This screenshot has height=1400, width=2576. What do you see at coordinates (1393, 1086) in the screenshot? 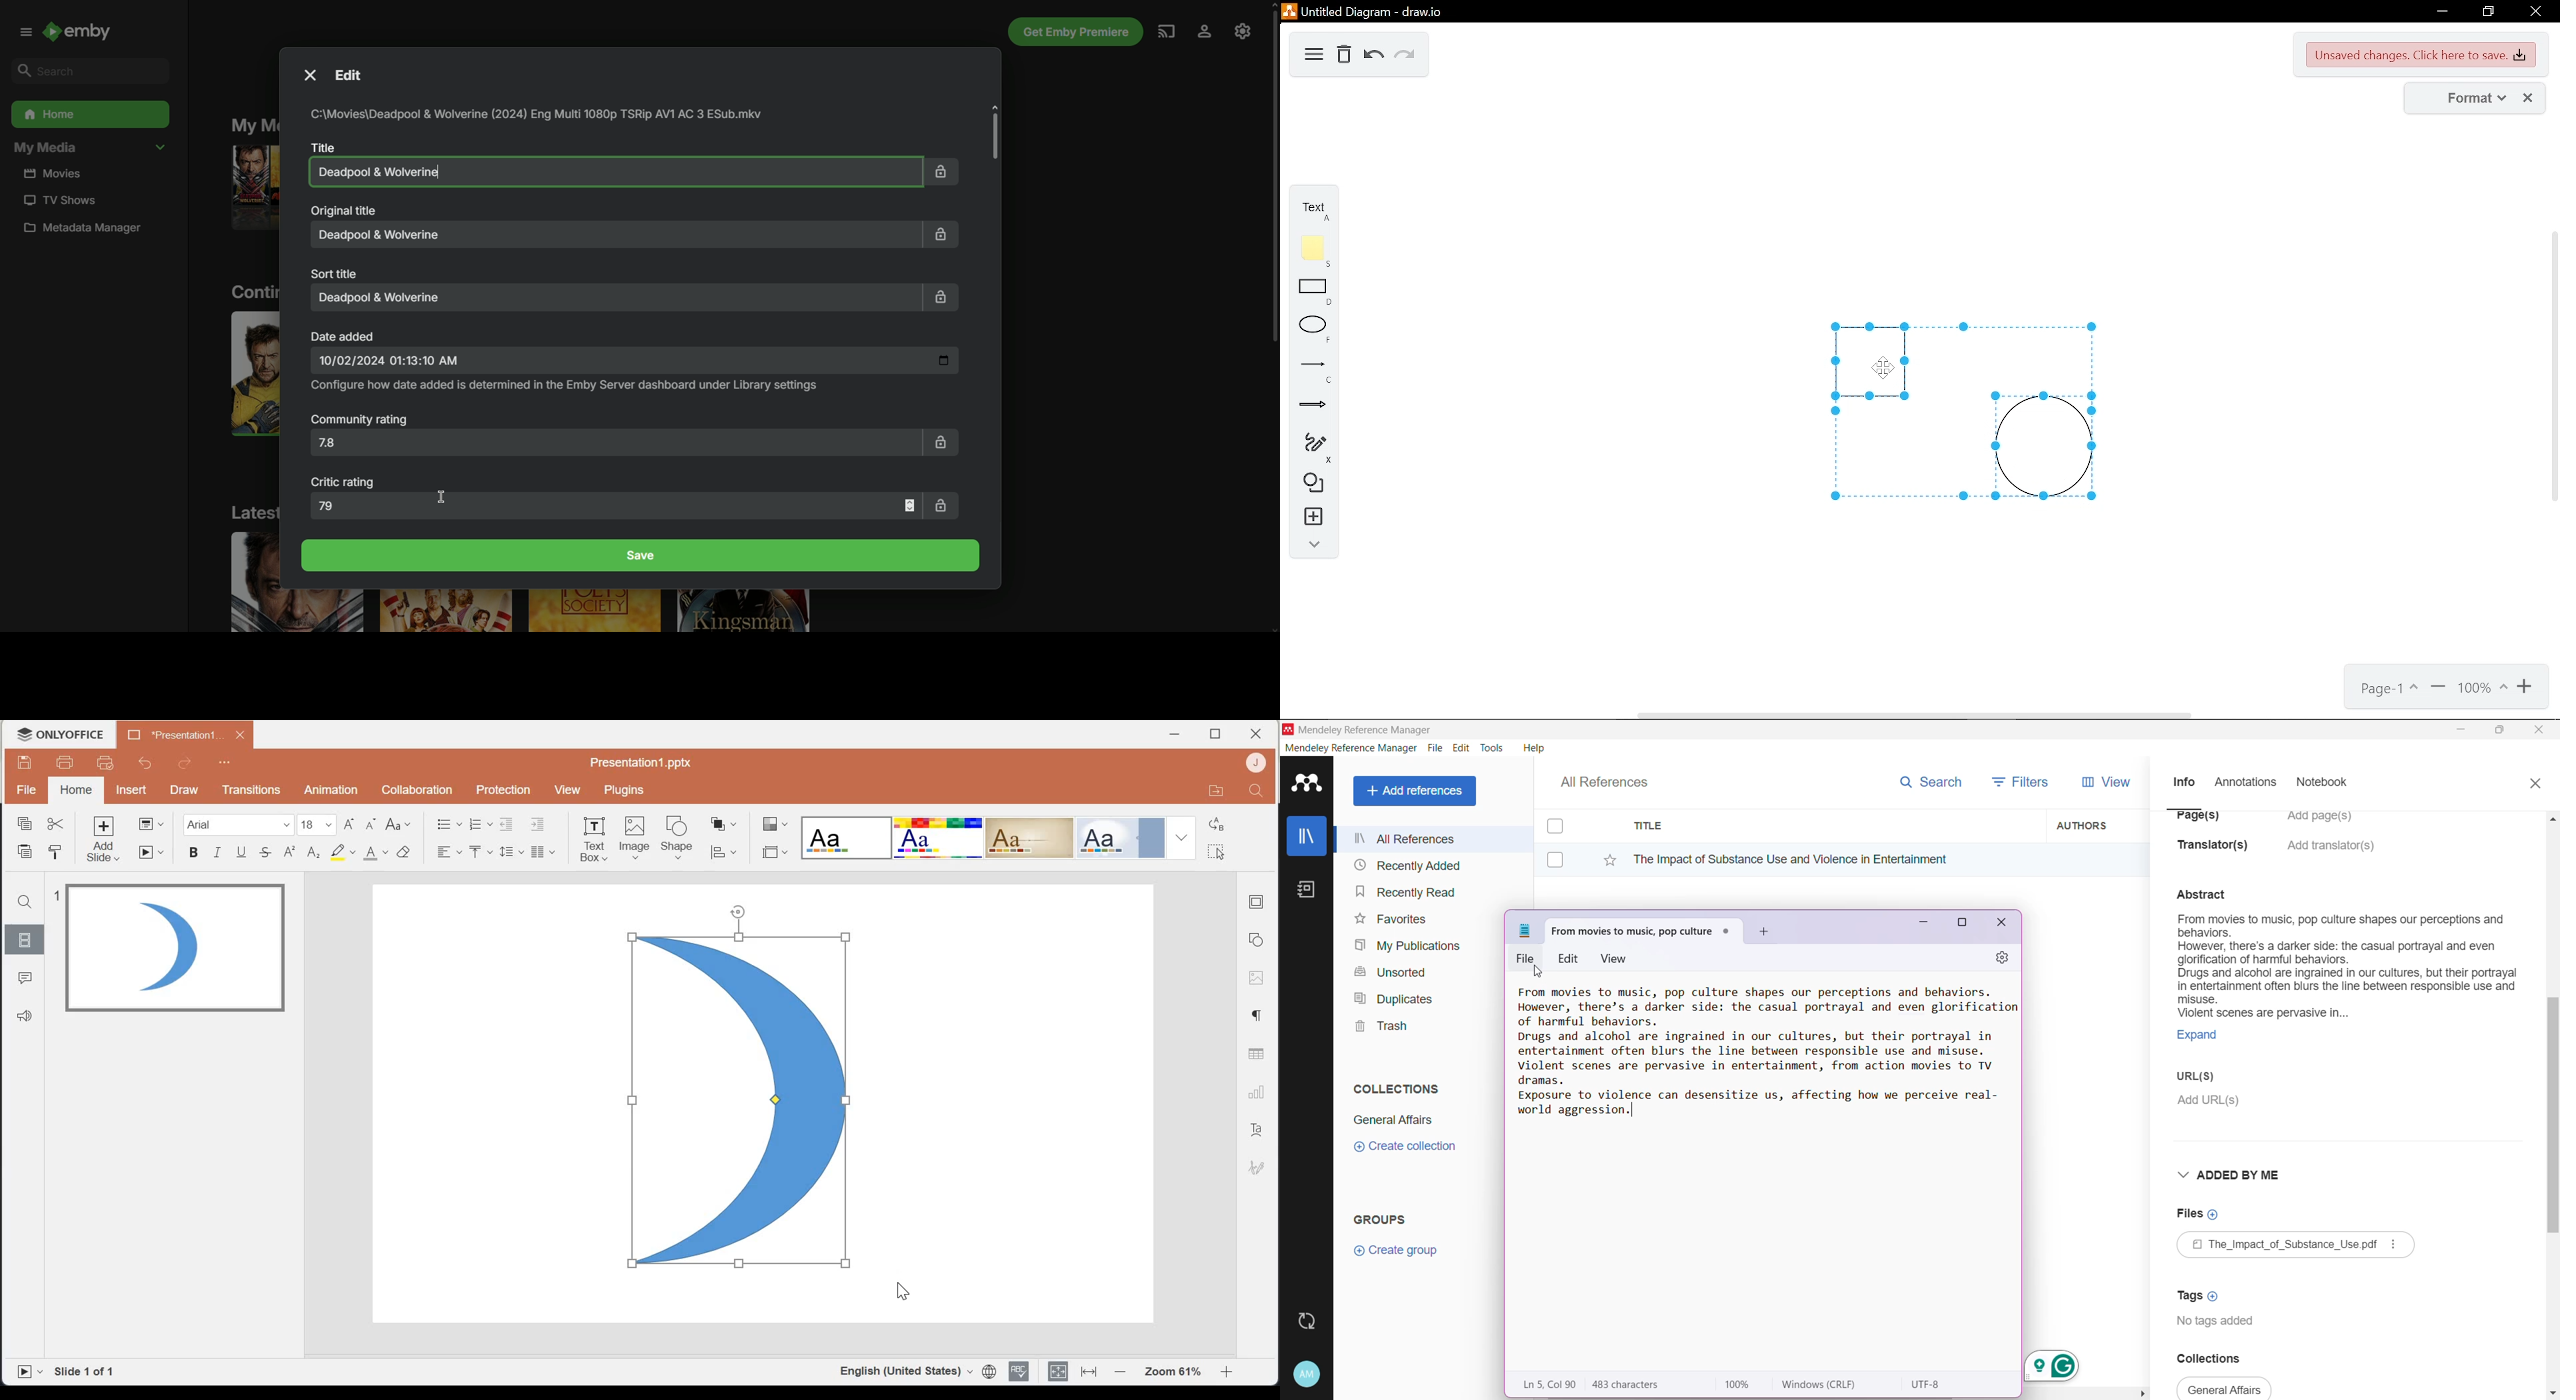
I see `Collections` at bounding box center [1393, 1086].